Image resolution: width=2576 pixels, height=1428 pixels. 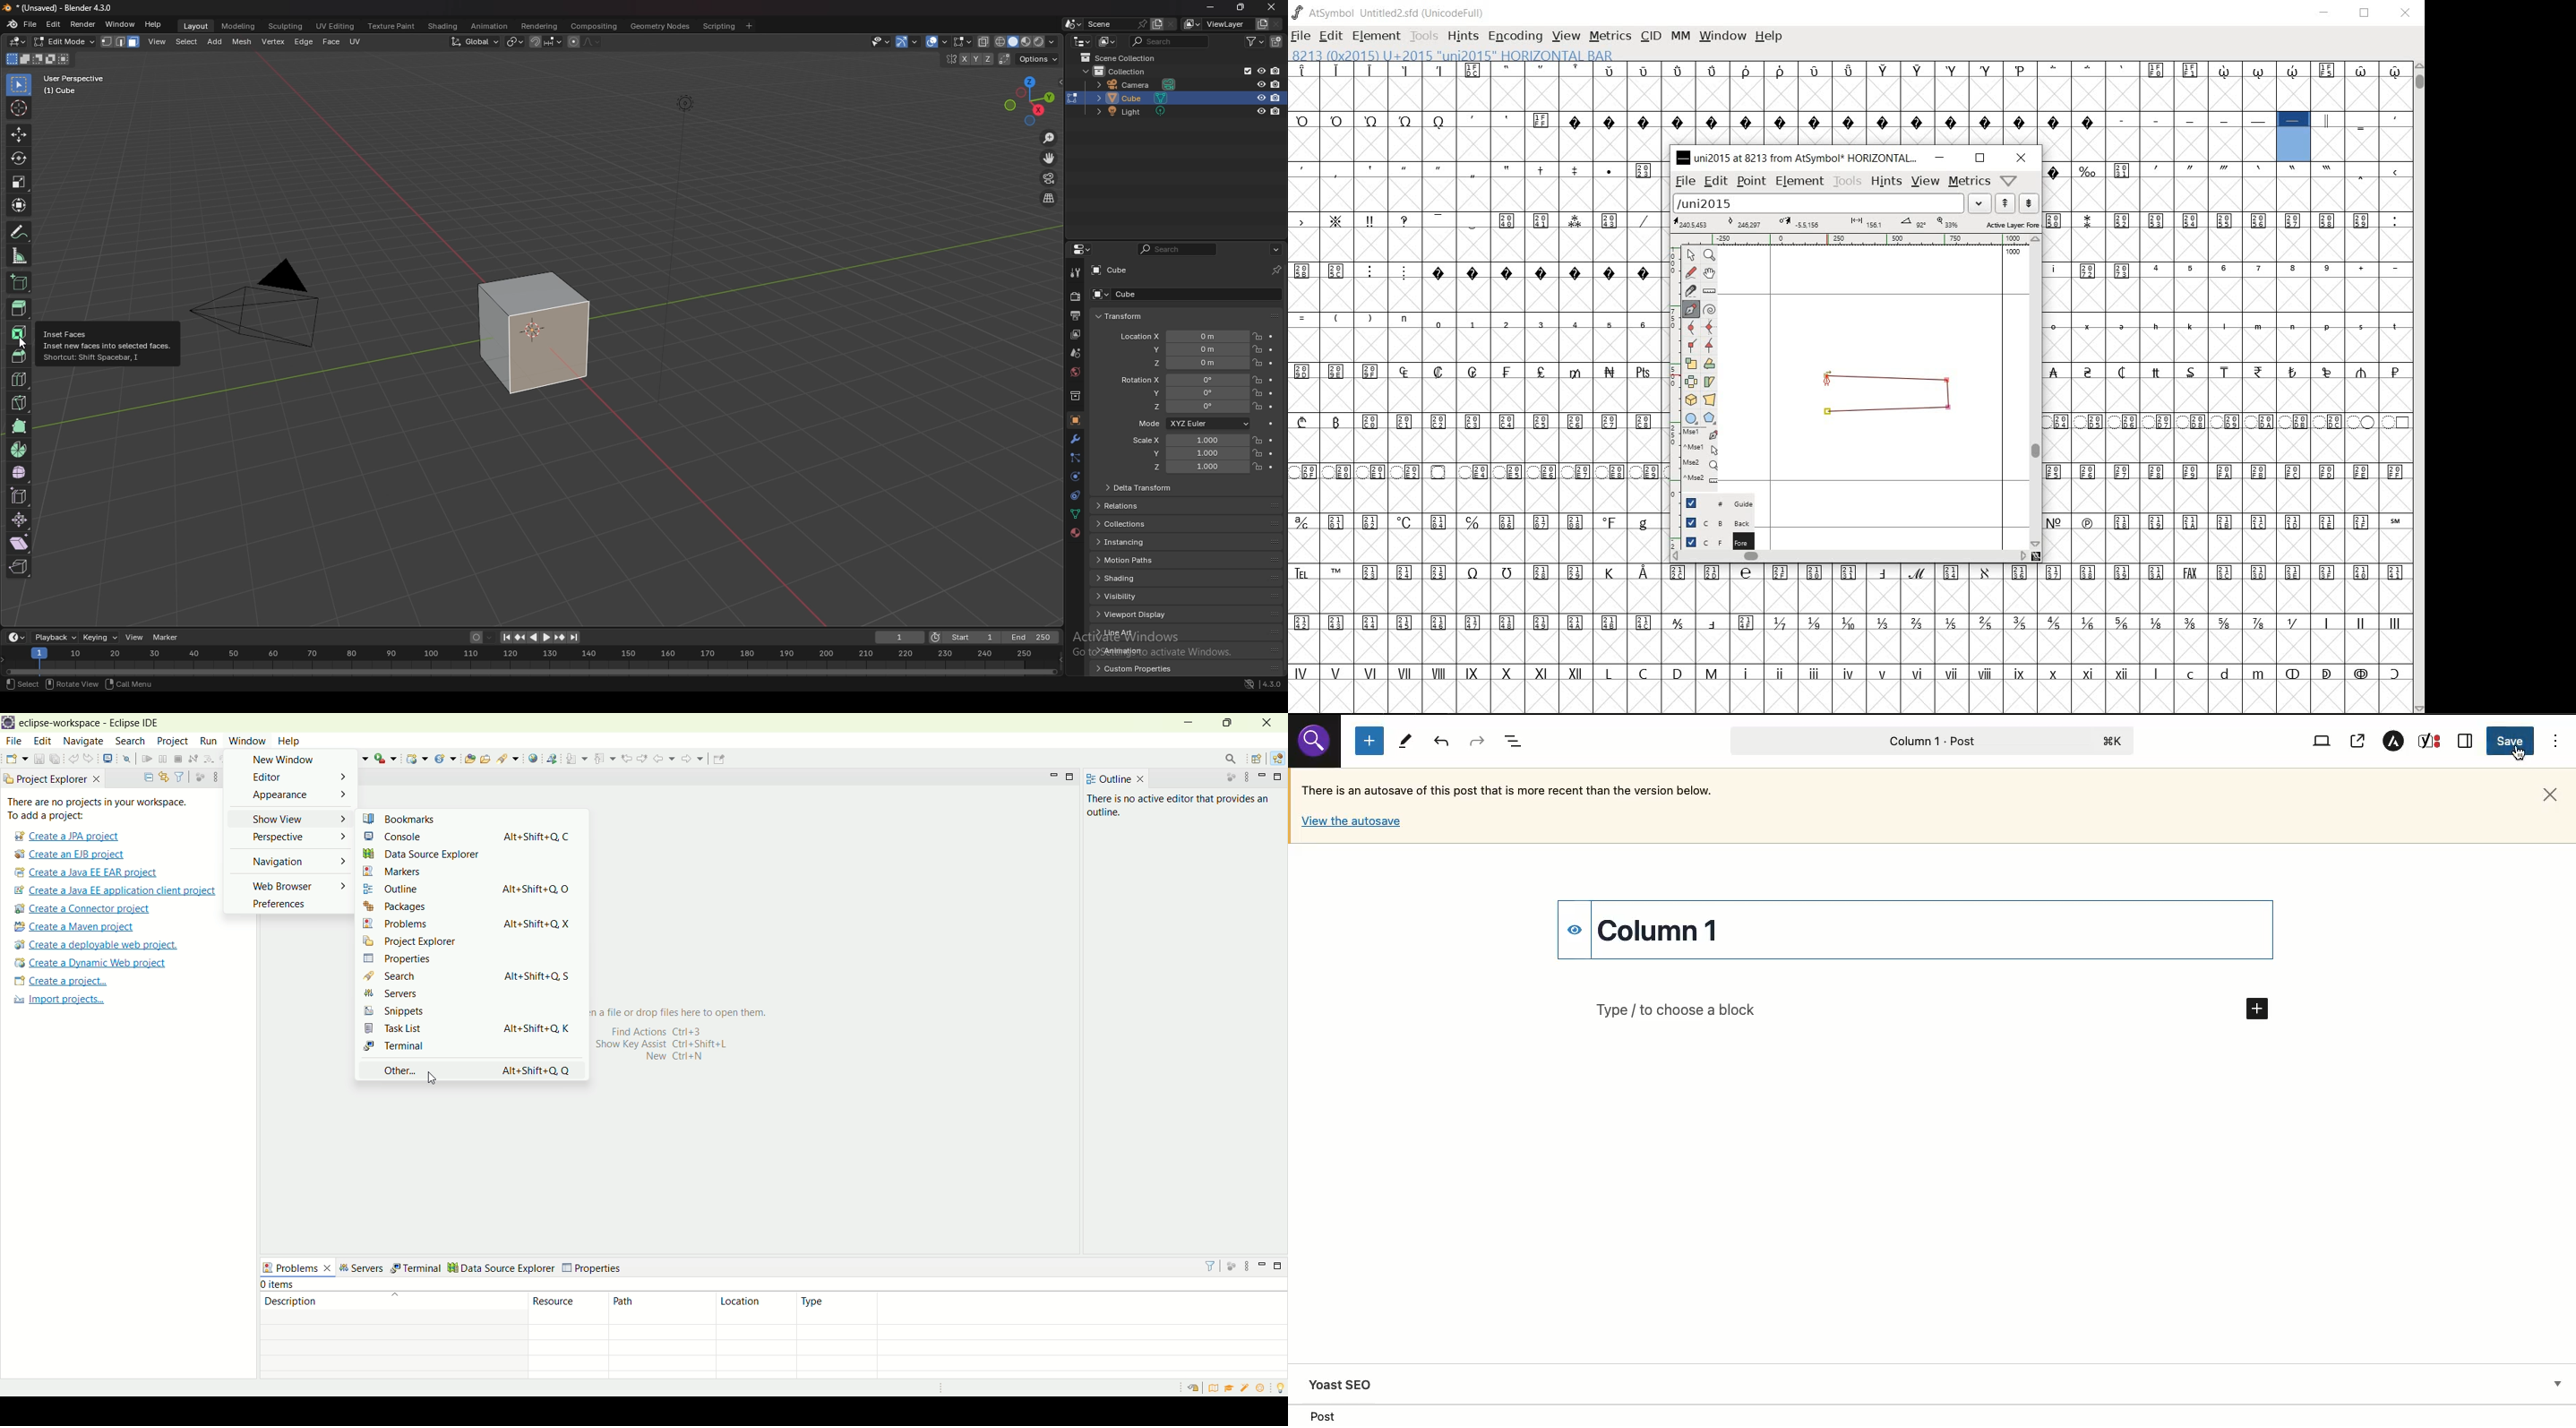 I want to click on Astar, so click(x=2391, y=743).